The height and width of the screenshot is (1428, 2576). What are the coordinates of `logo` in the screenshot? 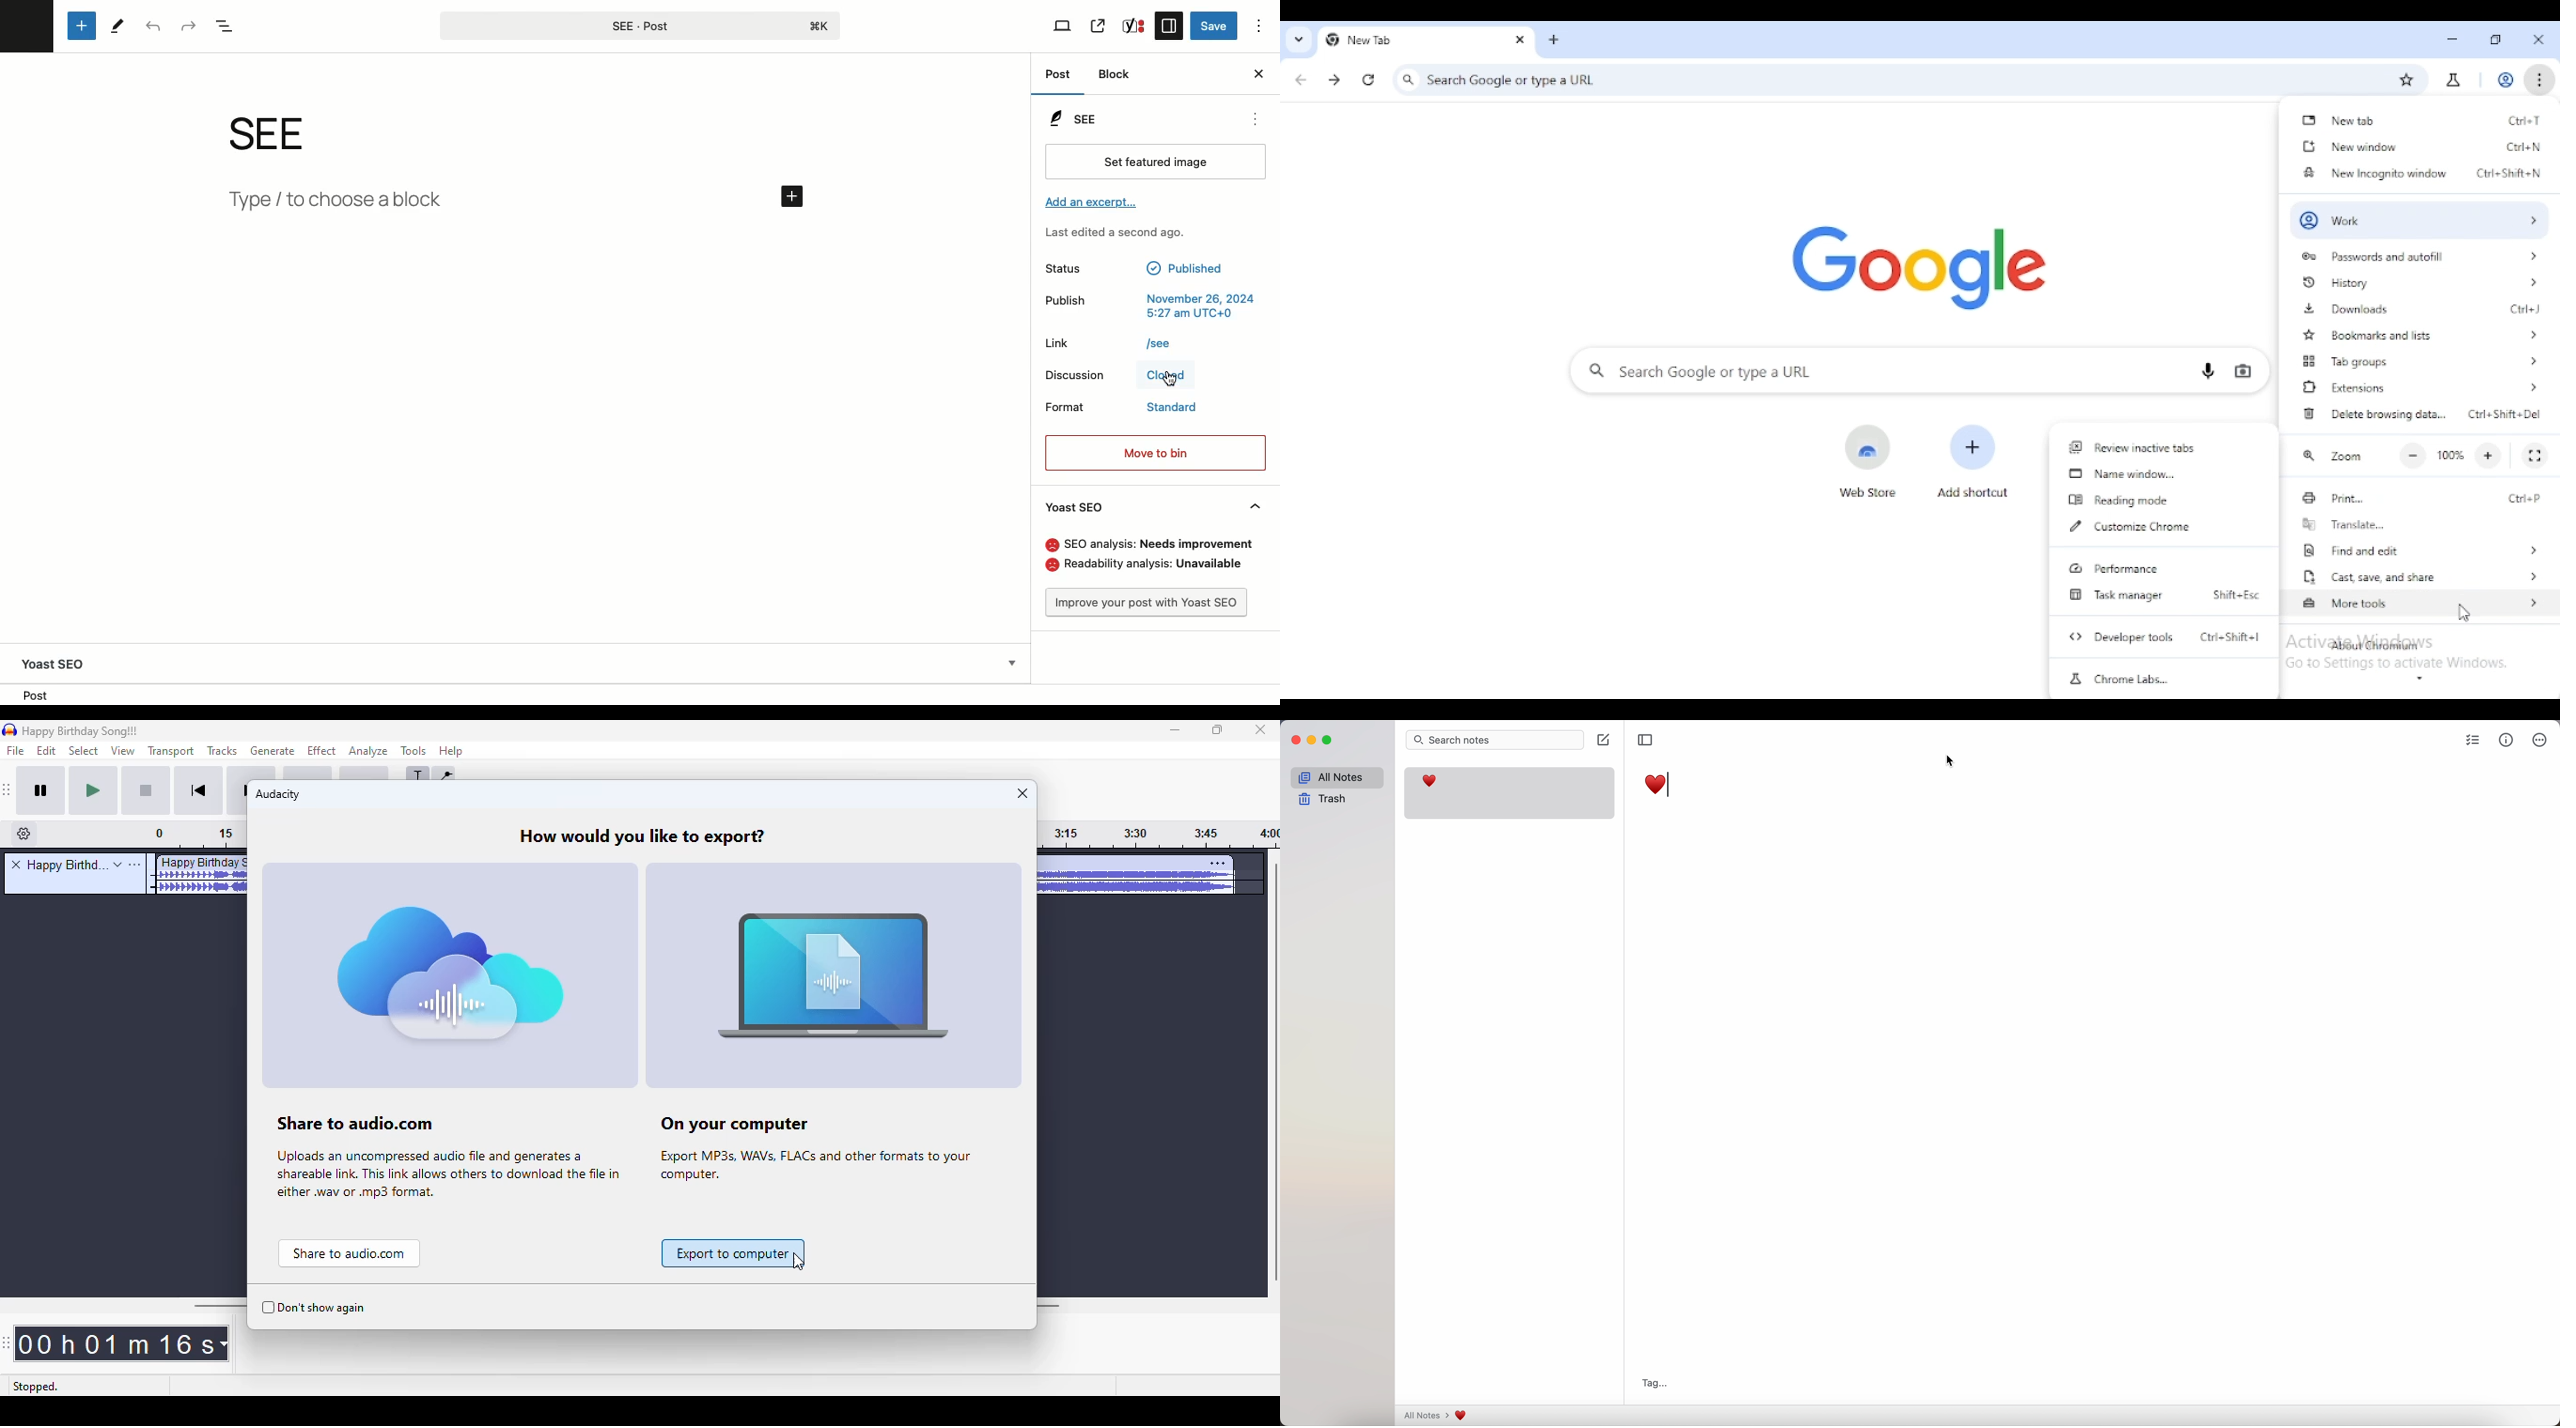 It's located at (9, 729).